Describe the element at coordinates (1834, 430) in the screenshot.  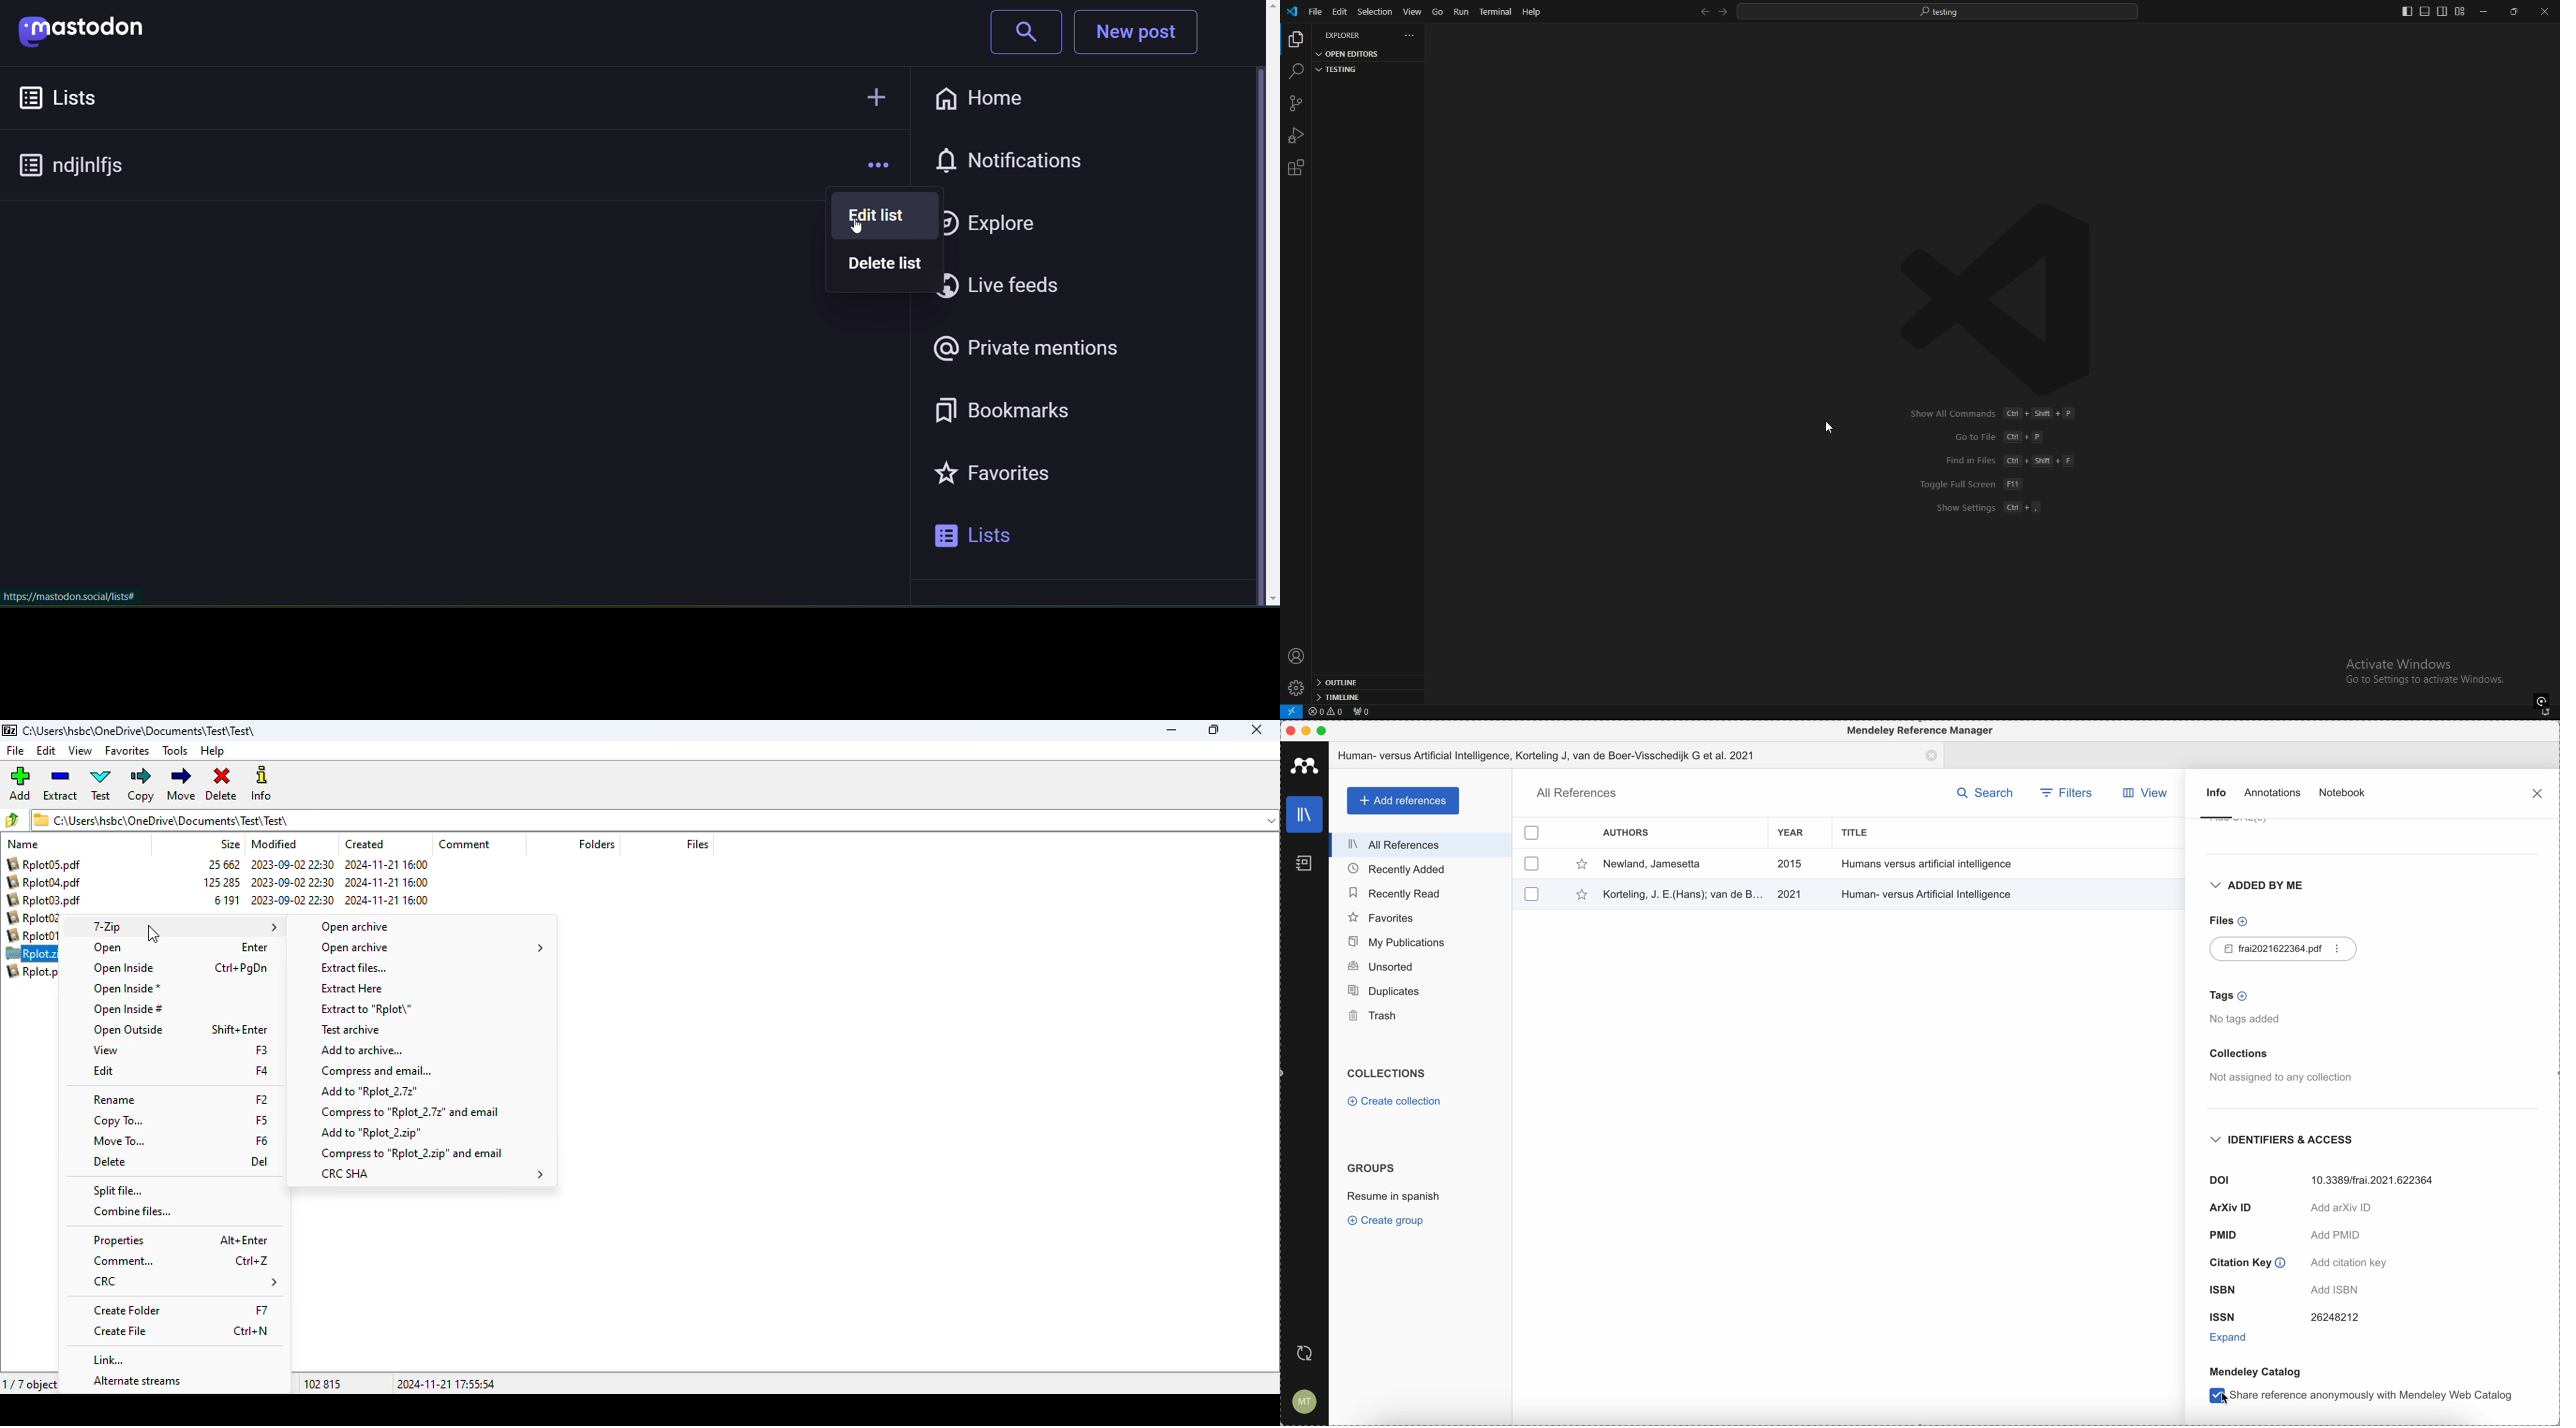
I see `»CURSOR` at that location.